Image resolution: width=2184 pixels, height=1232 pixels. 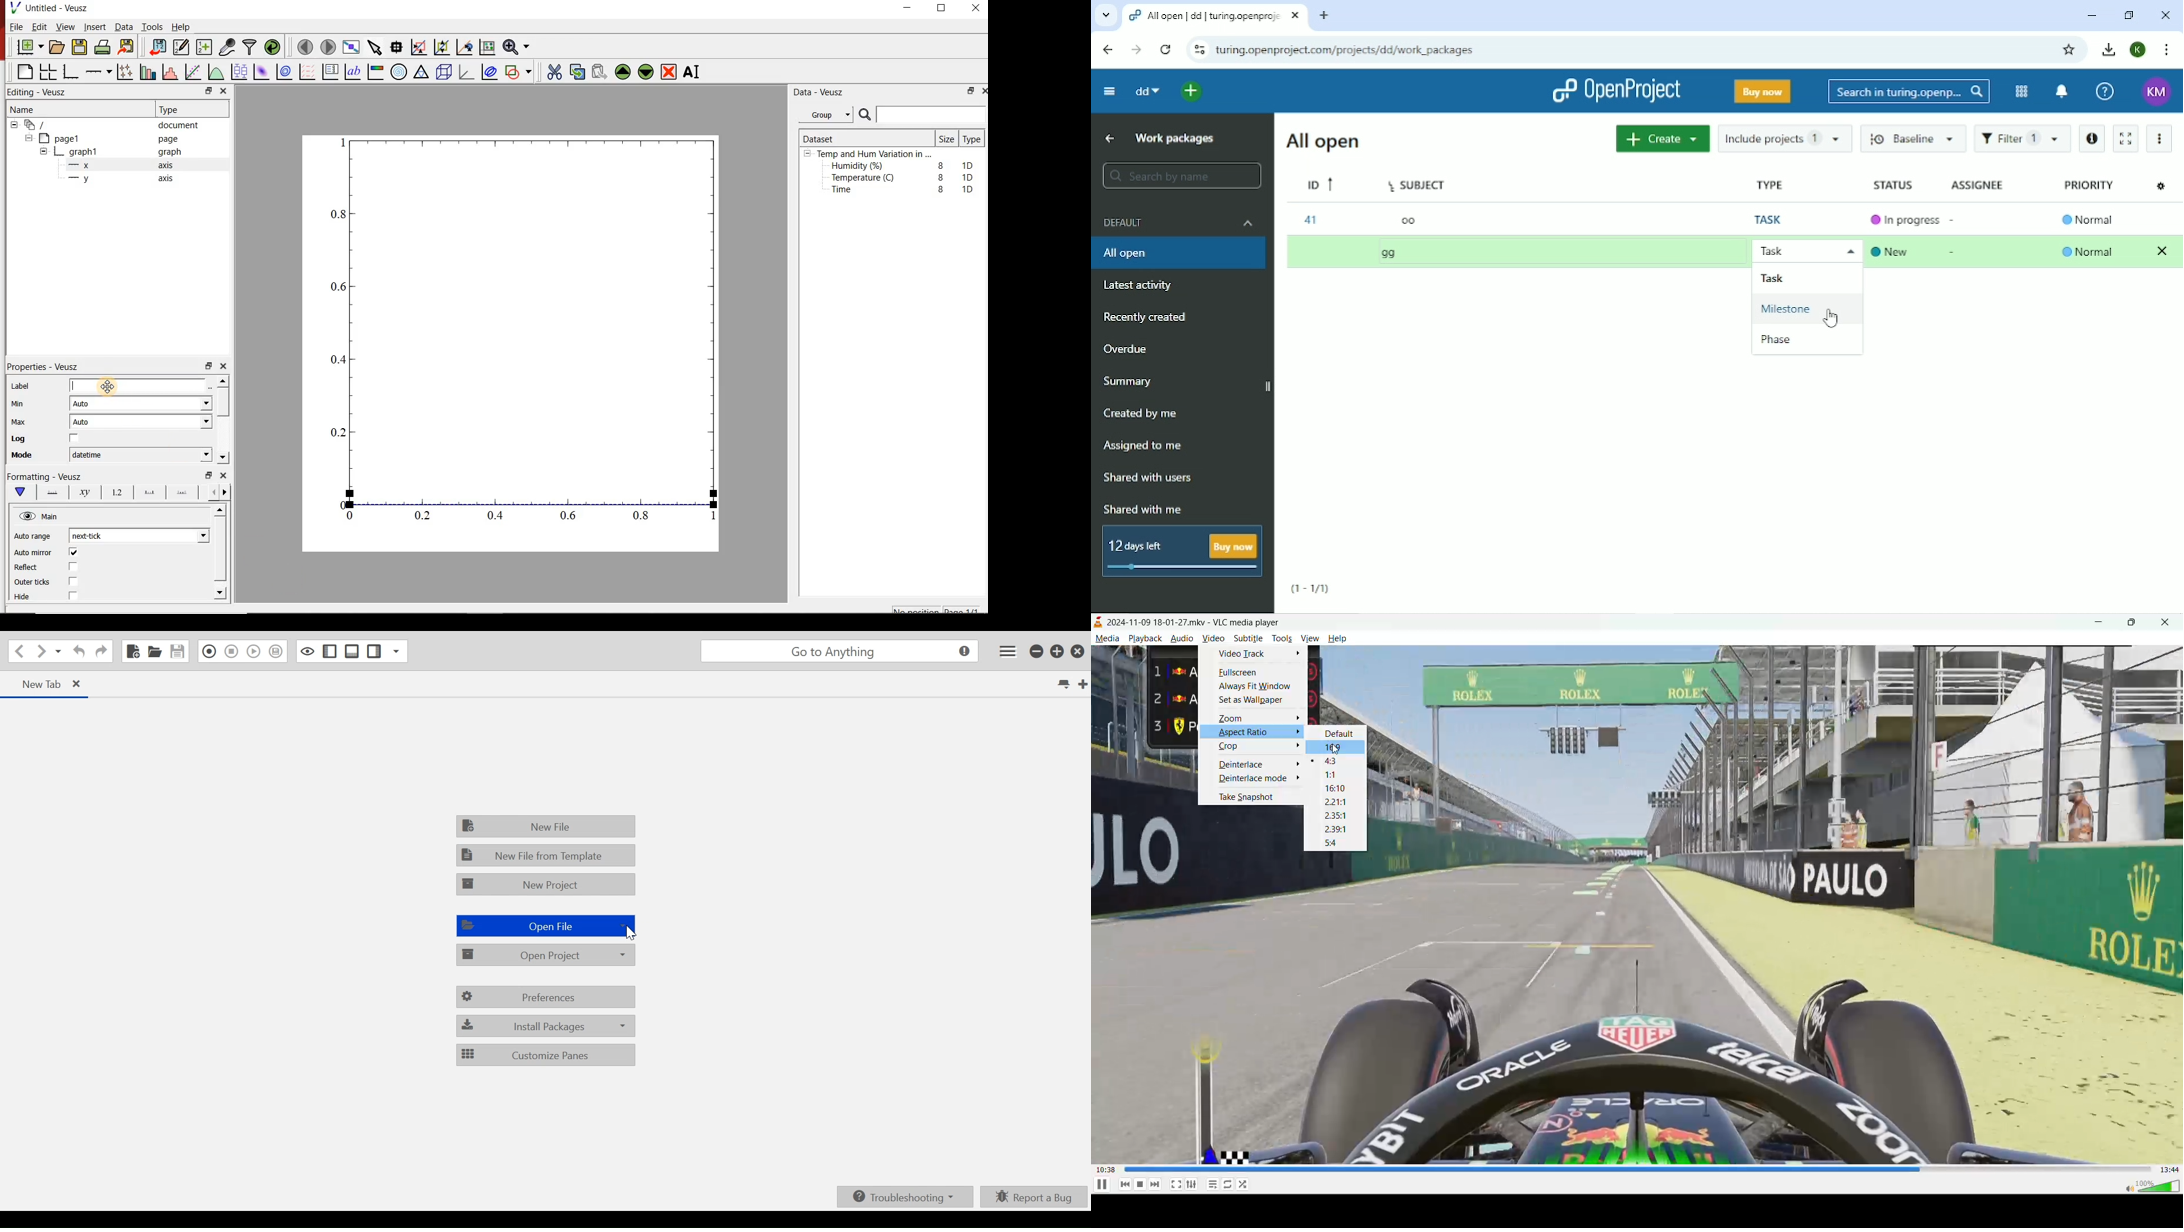 What do you see at coordinates (41, 92) in the screenshot?
I see `Editing - Veusz` at bounding box center [41, 92].